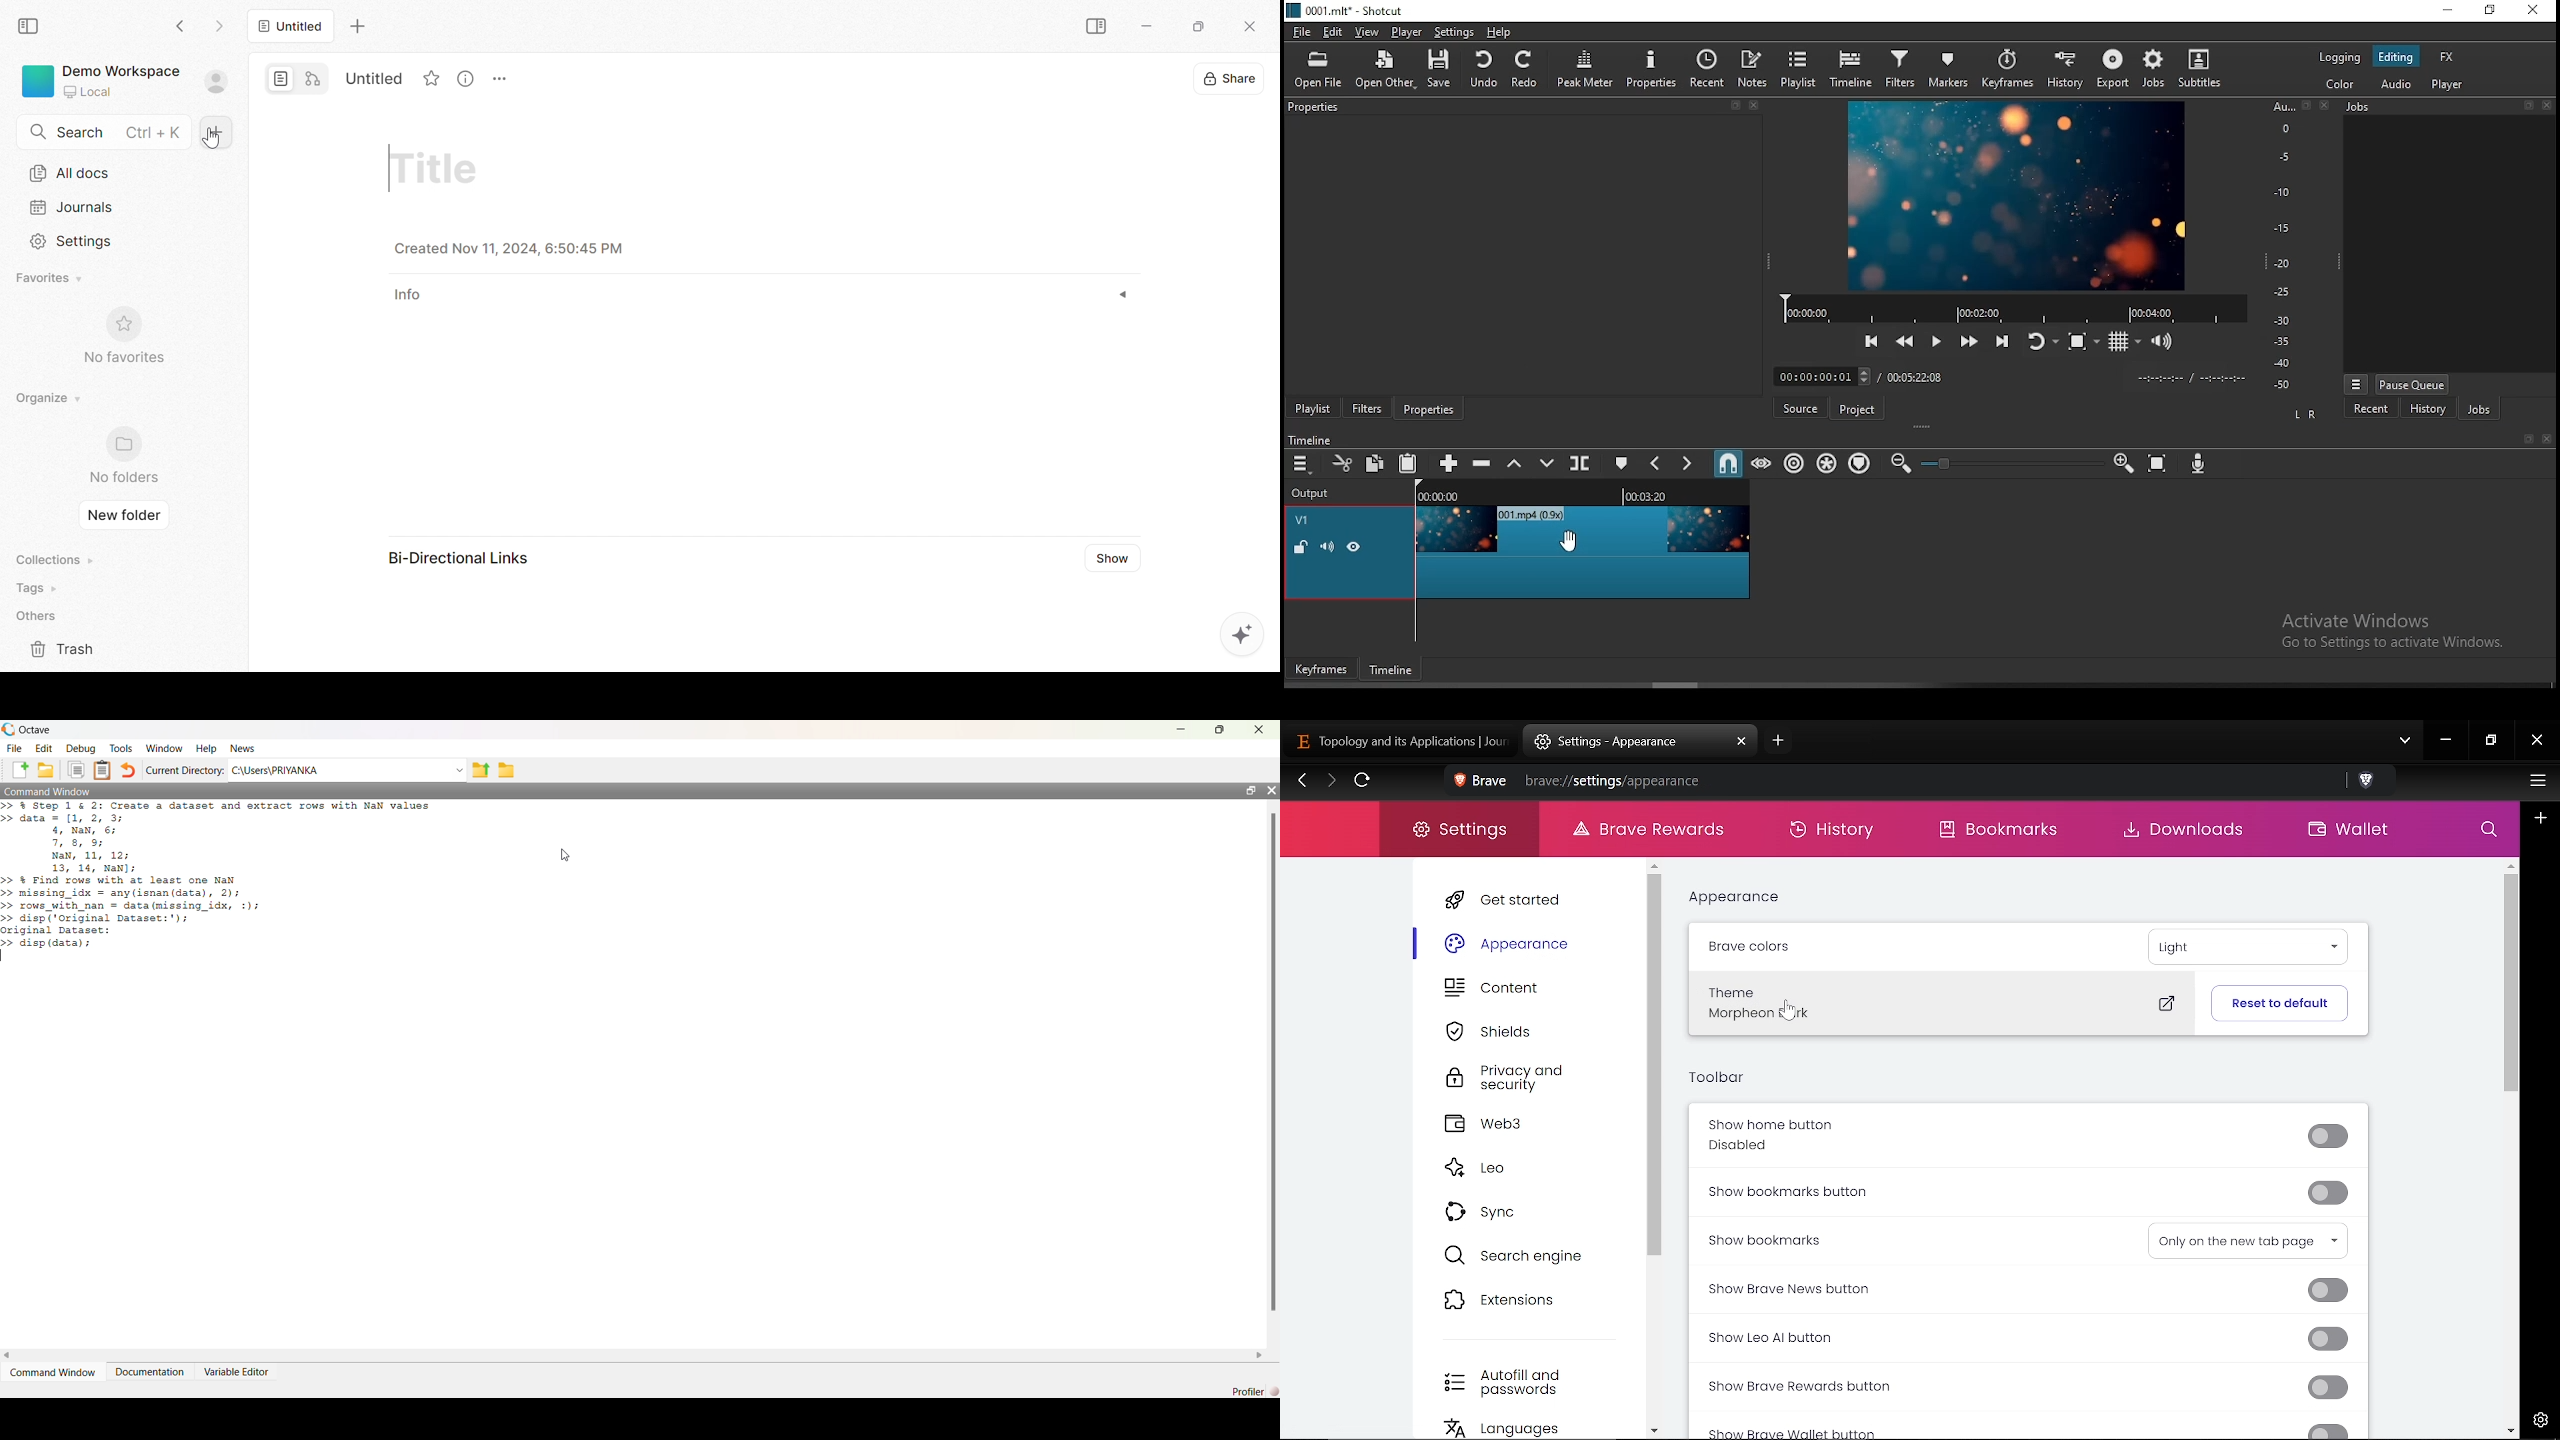  I want to click on skip to previous point, so click(1872, 340).